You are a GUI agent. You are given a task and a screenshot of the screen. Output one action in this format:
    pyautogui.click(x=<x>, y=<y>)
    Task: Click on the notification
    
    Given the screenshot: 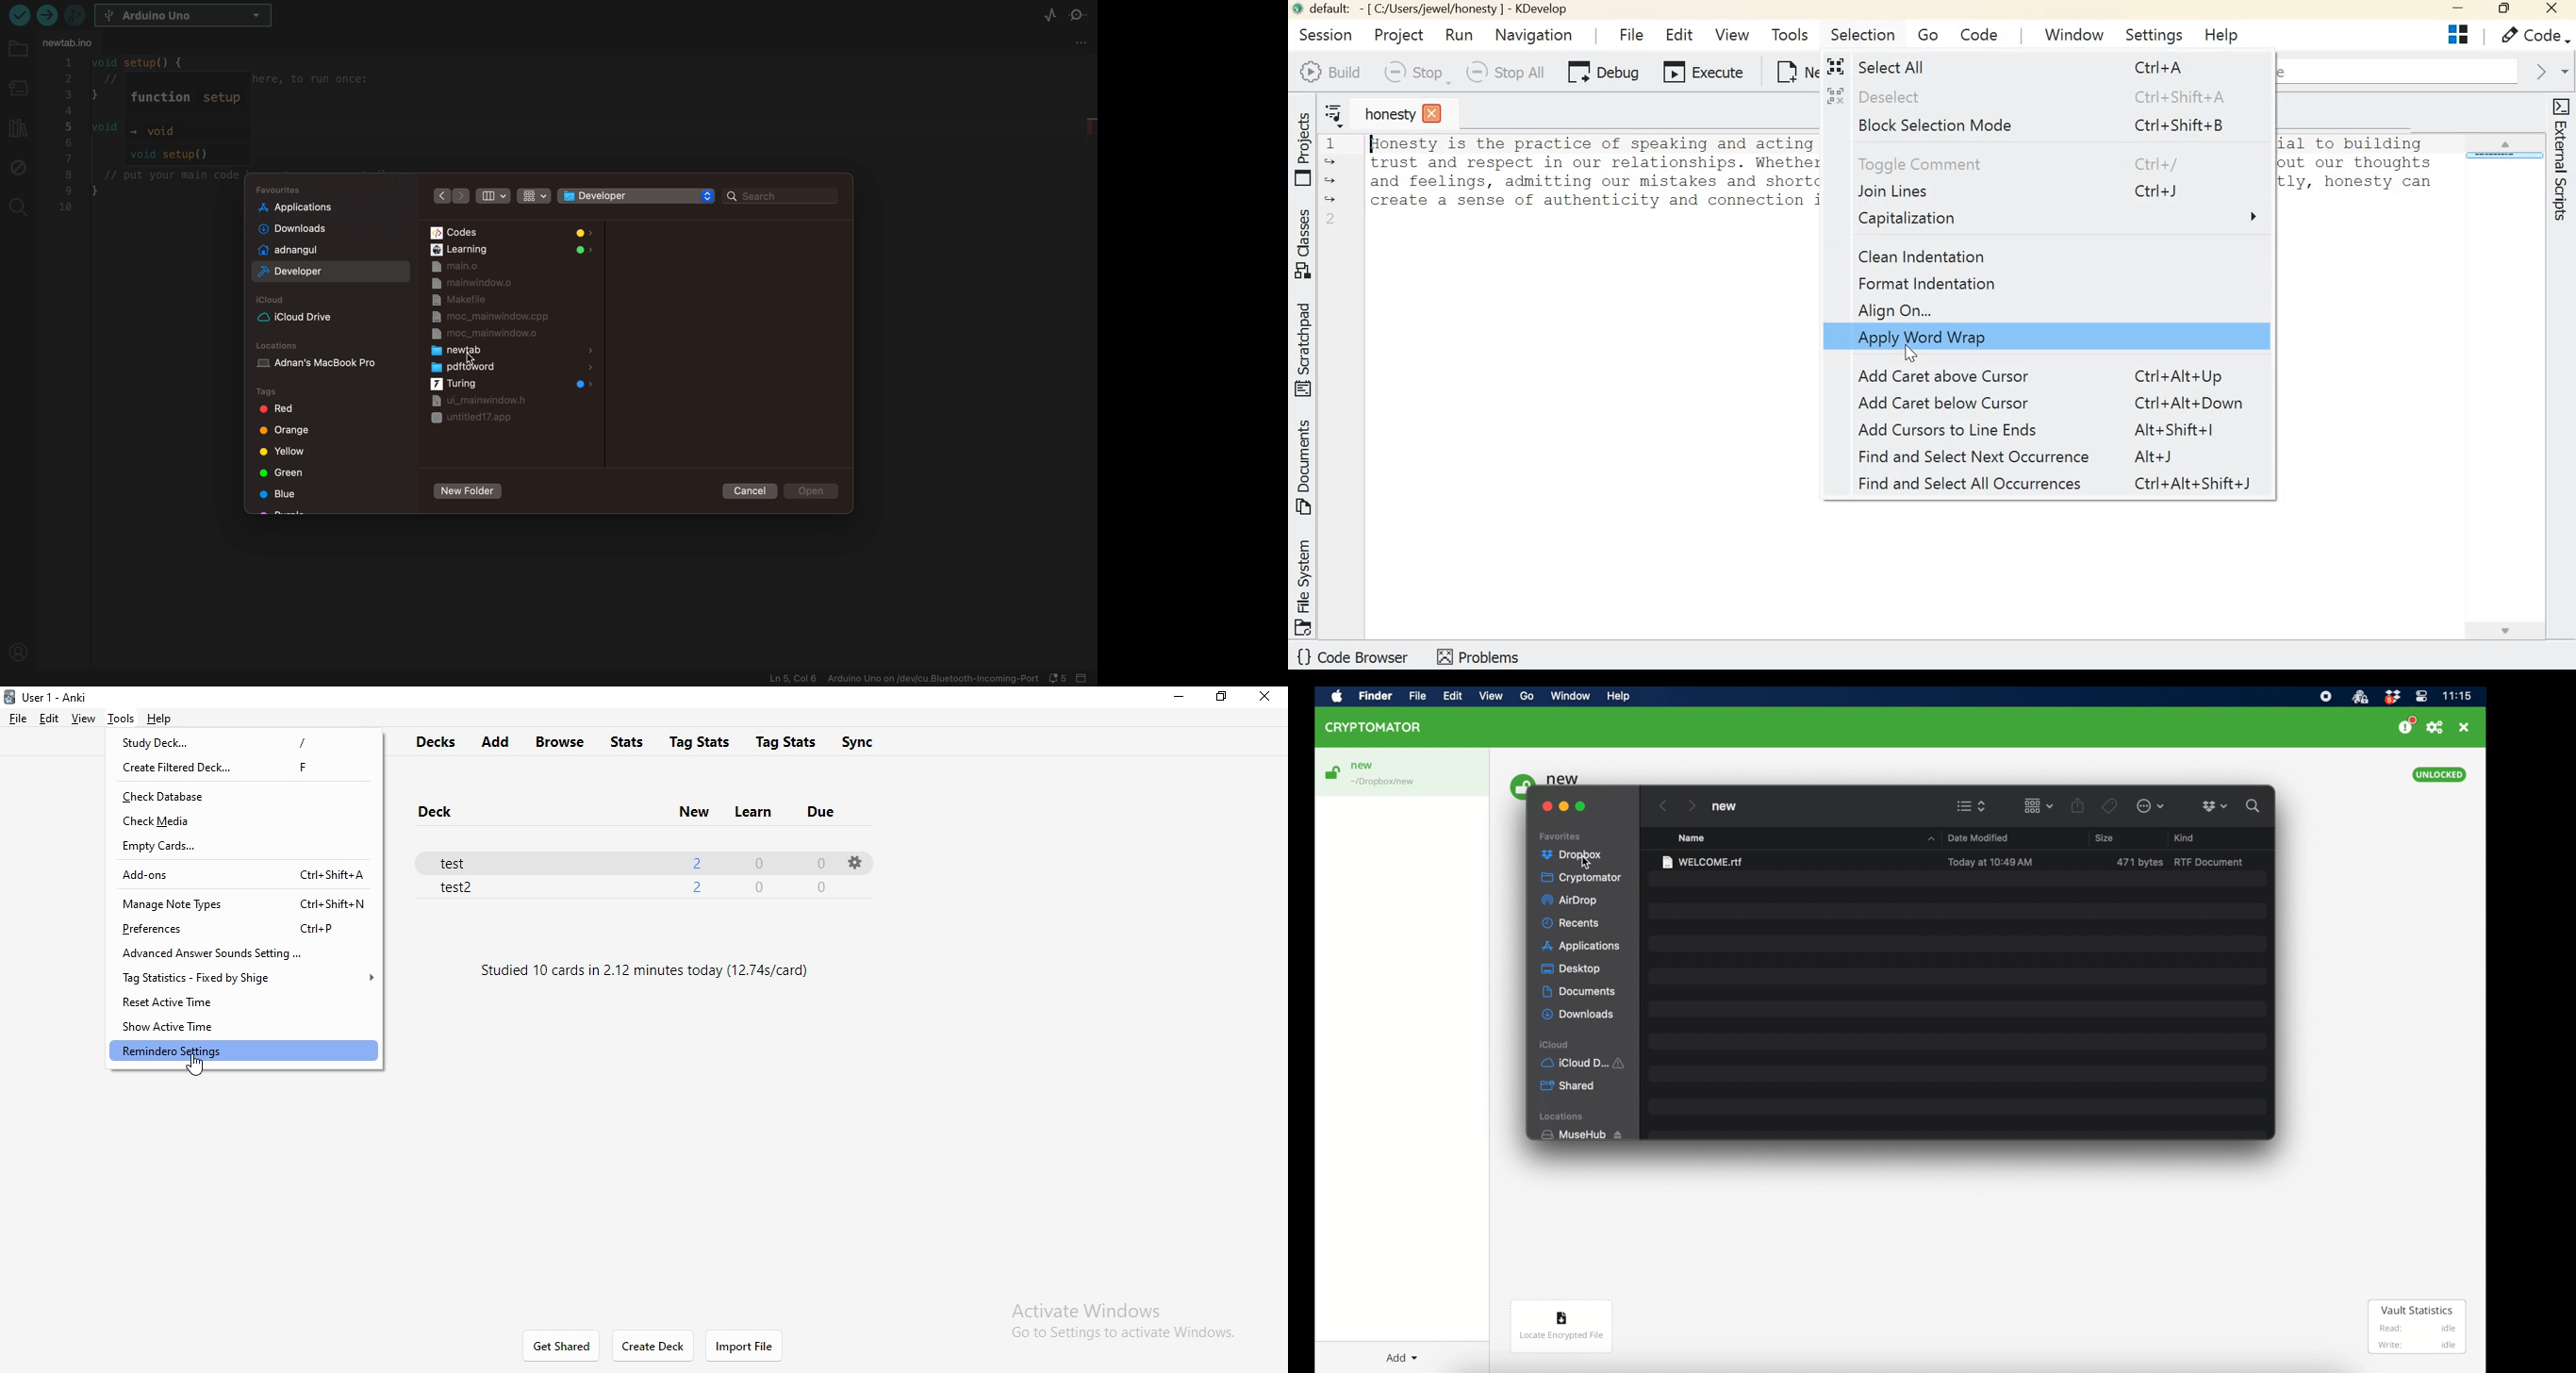 What is the action you would take?
    pyautogui.click(x=1060, y=678)
    